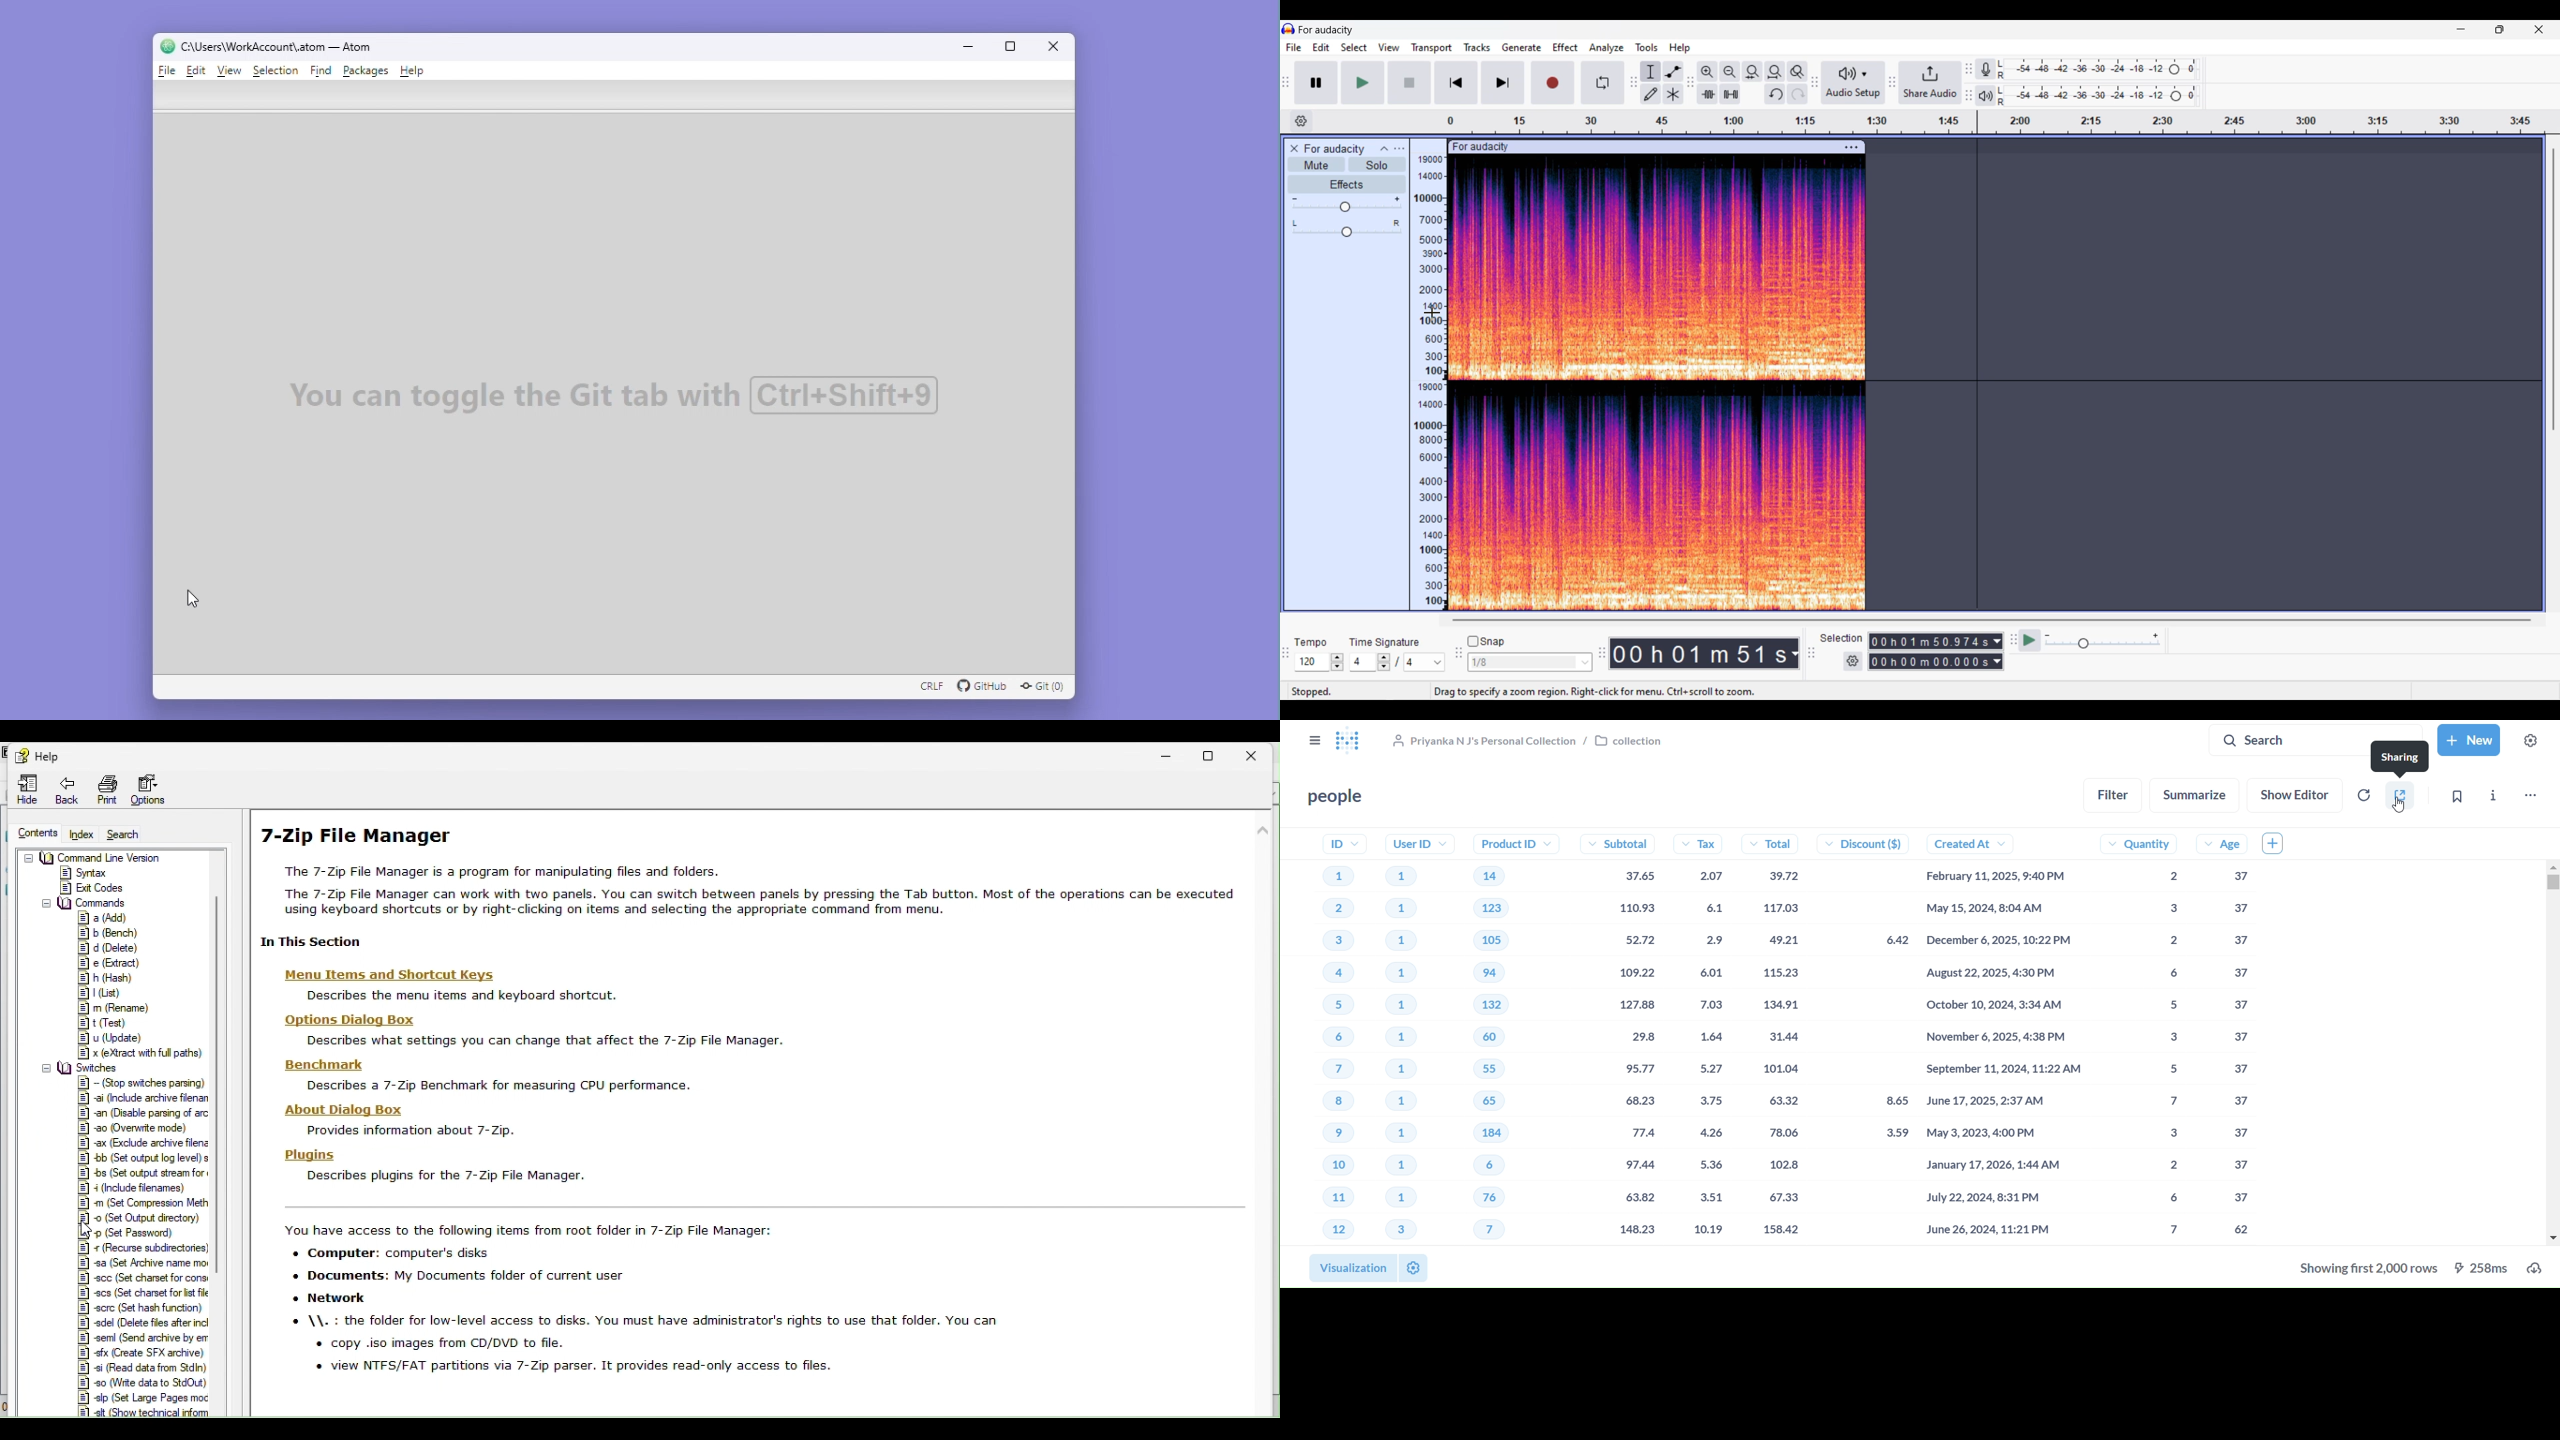 The height and width of the screenshot is (1456, 2576). What do you see at coordinates (143, 1172) in the screenshot?
I see `Set output stream` at bounding box center [143, 1172].